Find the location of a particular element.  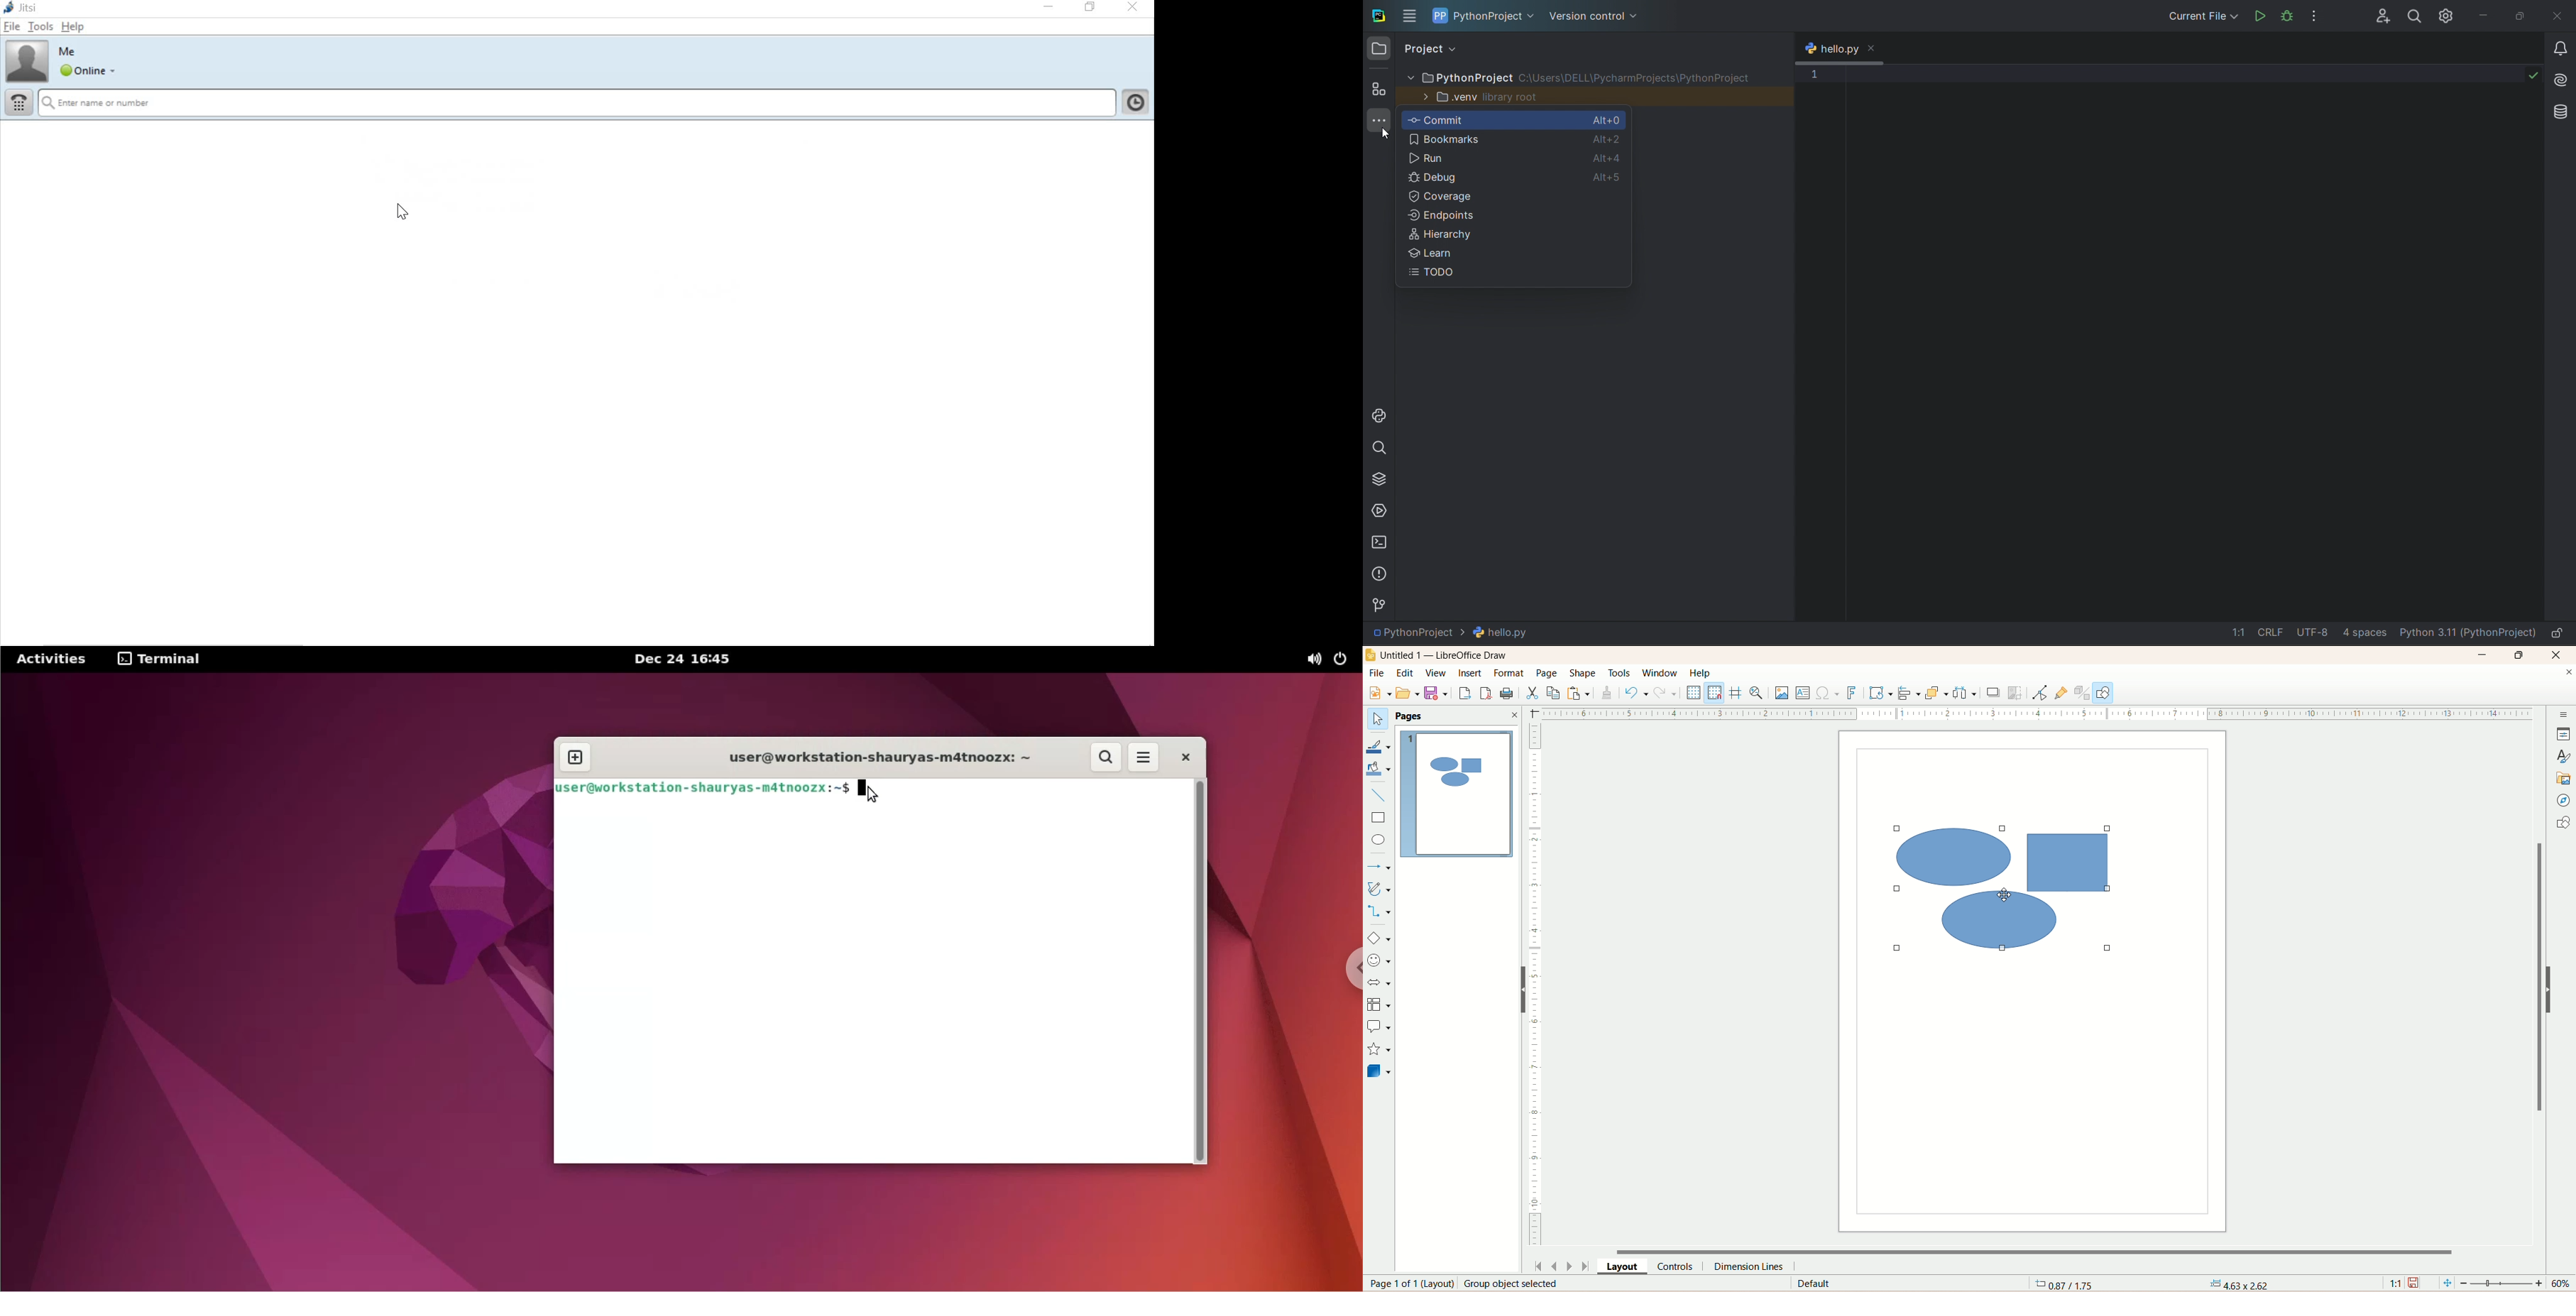

sidebar settings is located at coordinates (2563, 715).